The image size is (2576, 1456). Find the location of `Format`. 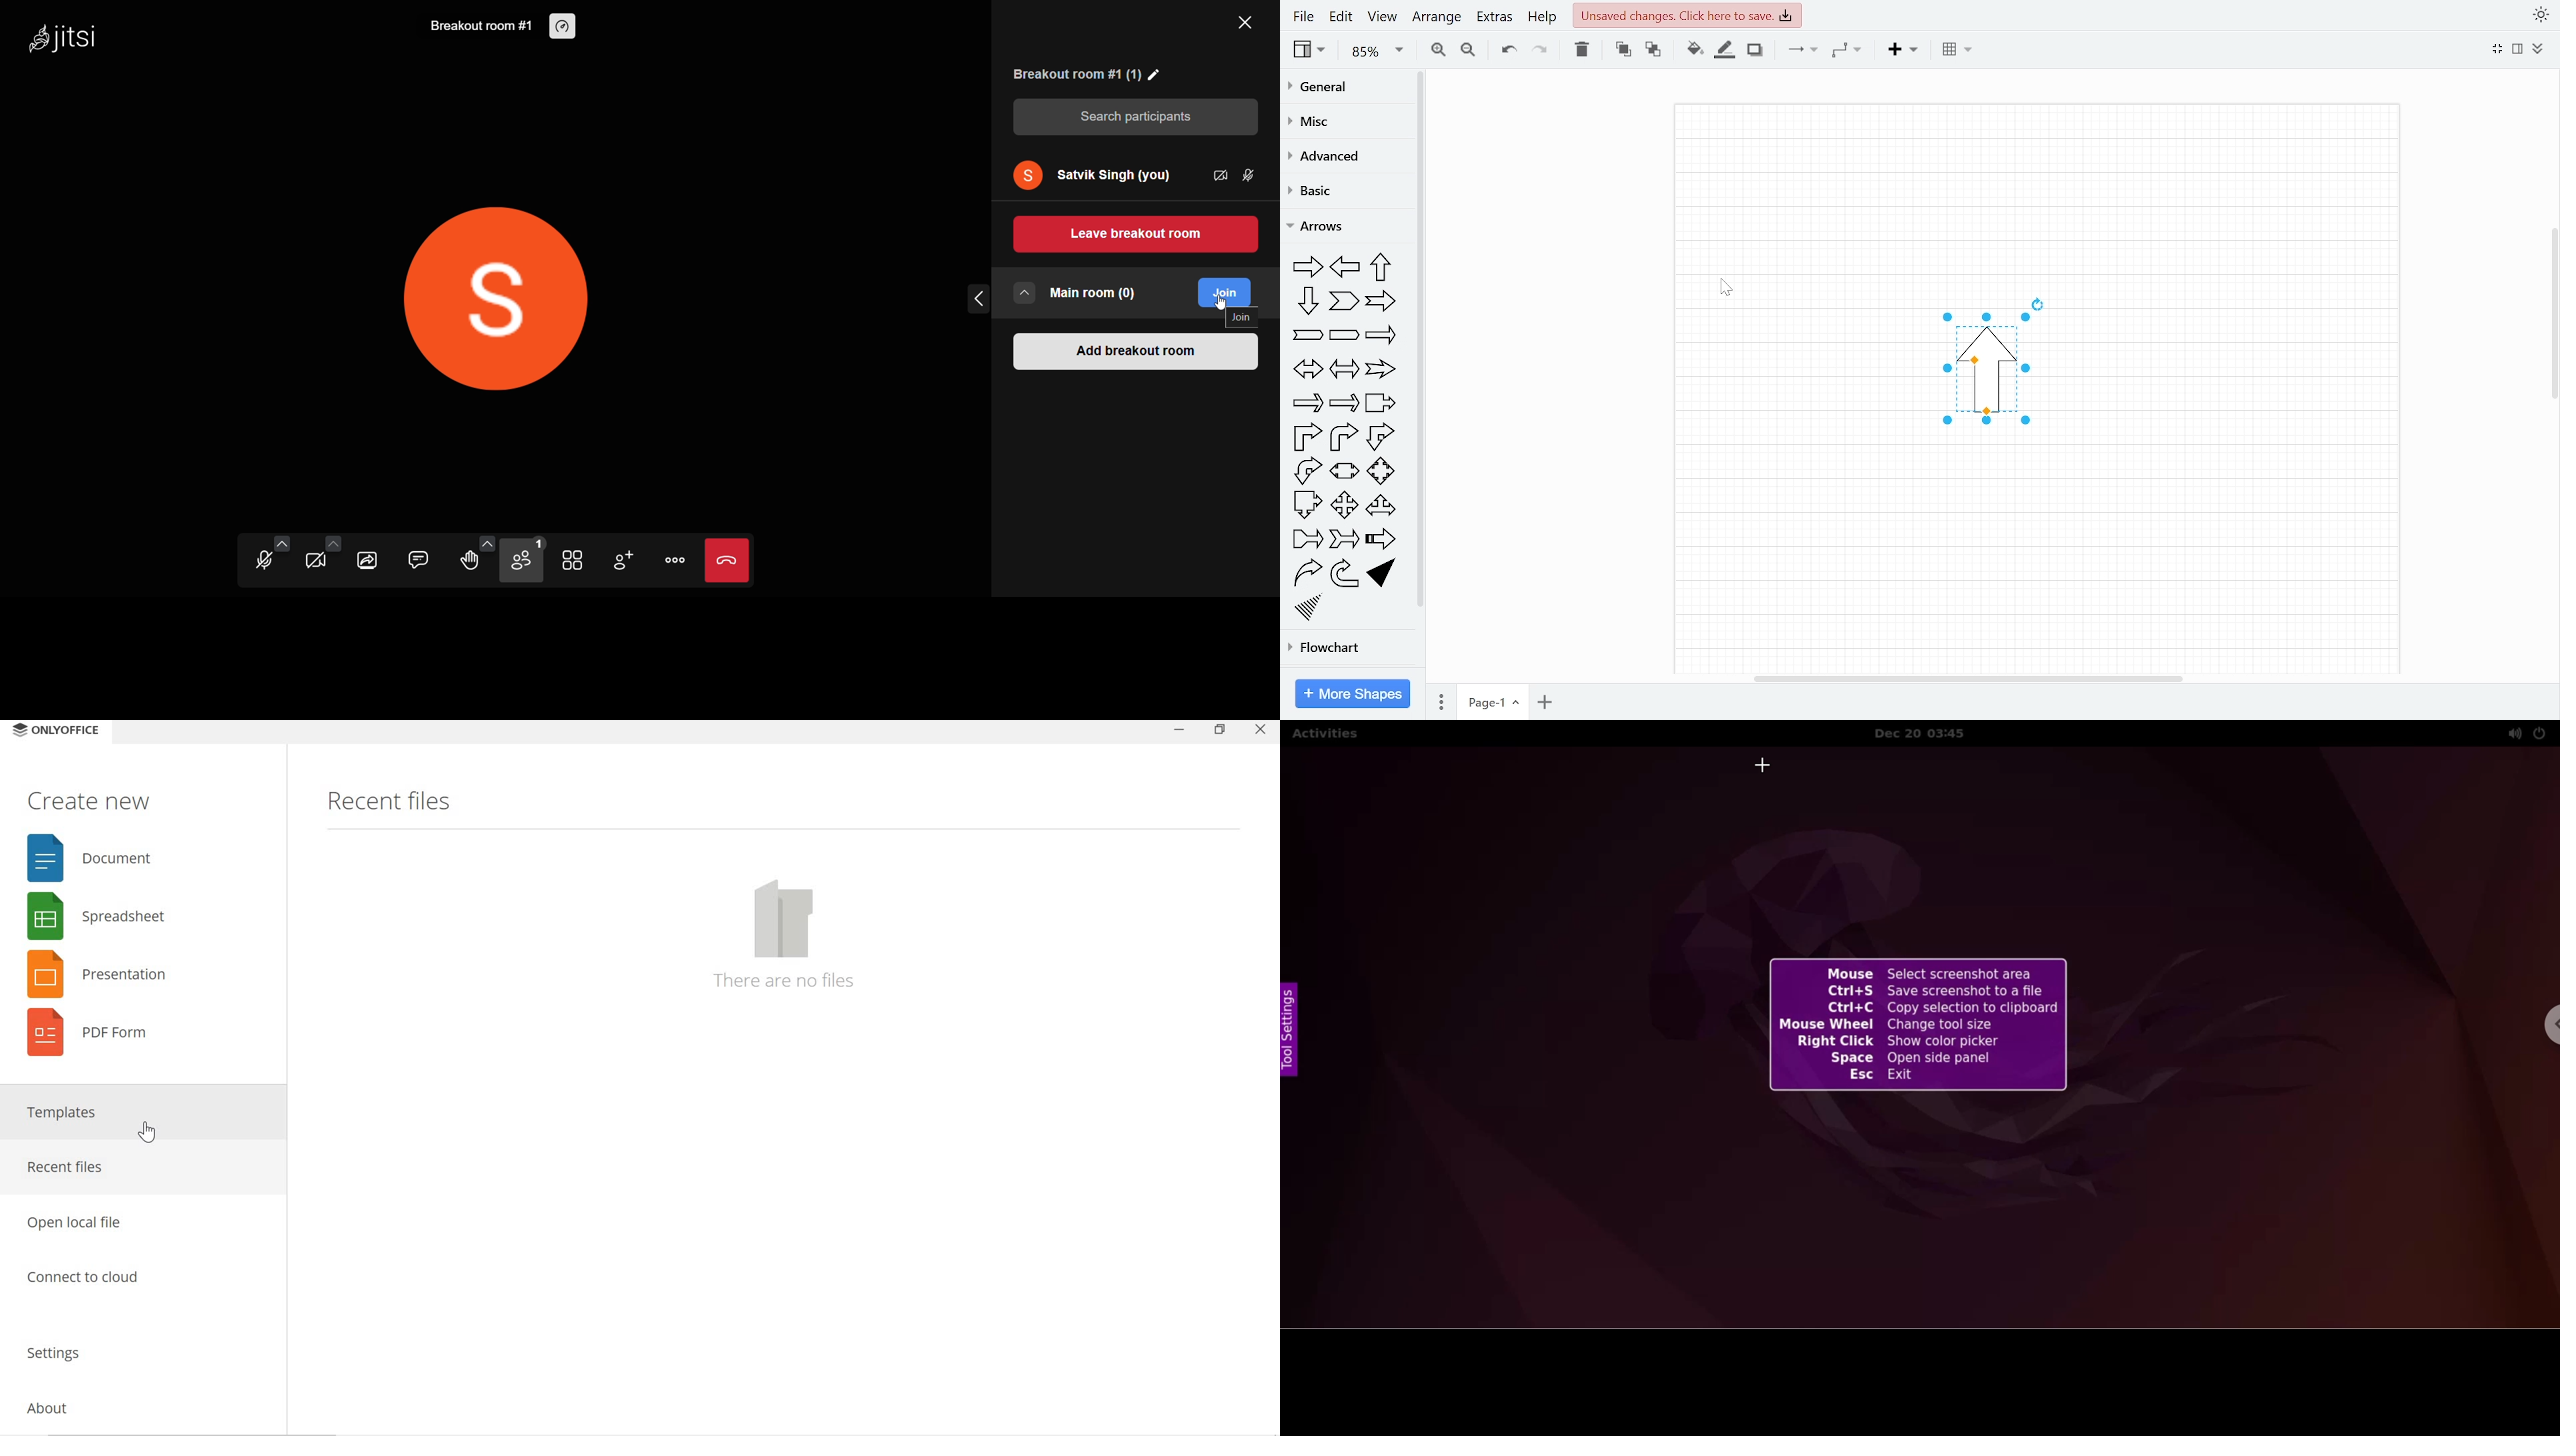

Format is located at coordinates (2518, 50).